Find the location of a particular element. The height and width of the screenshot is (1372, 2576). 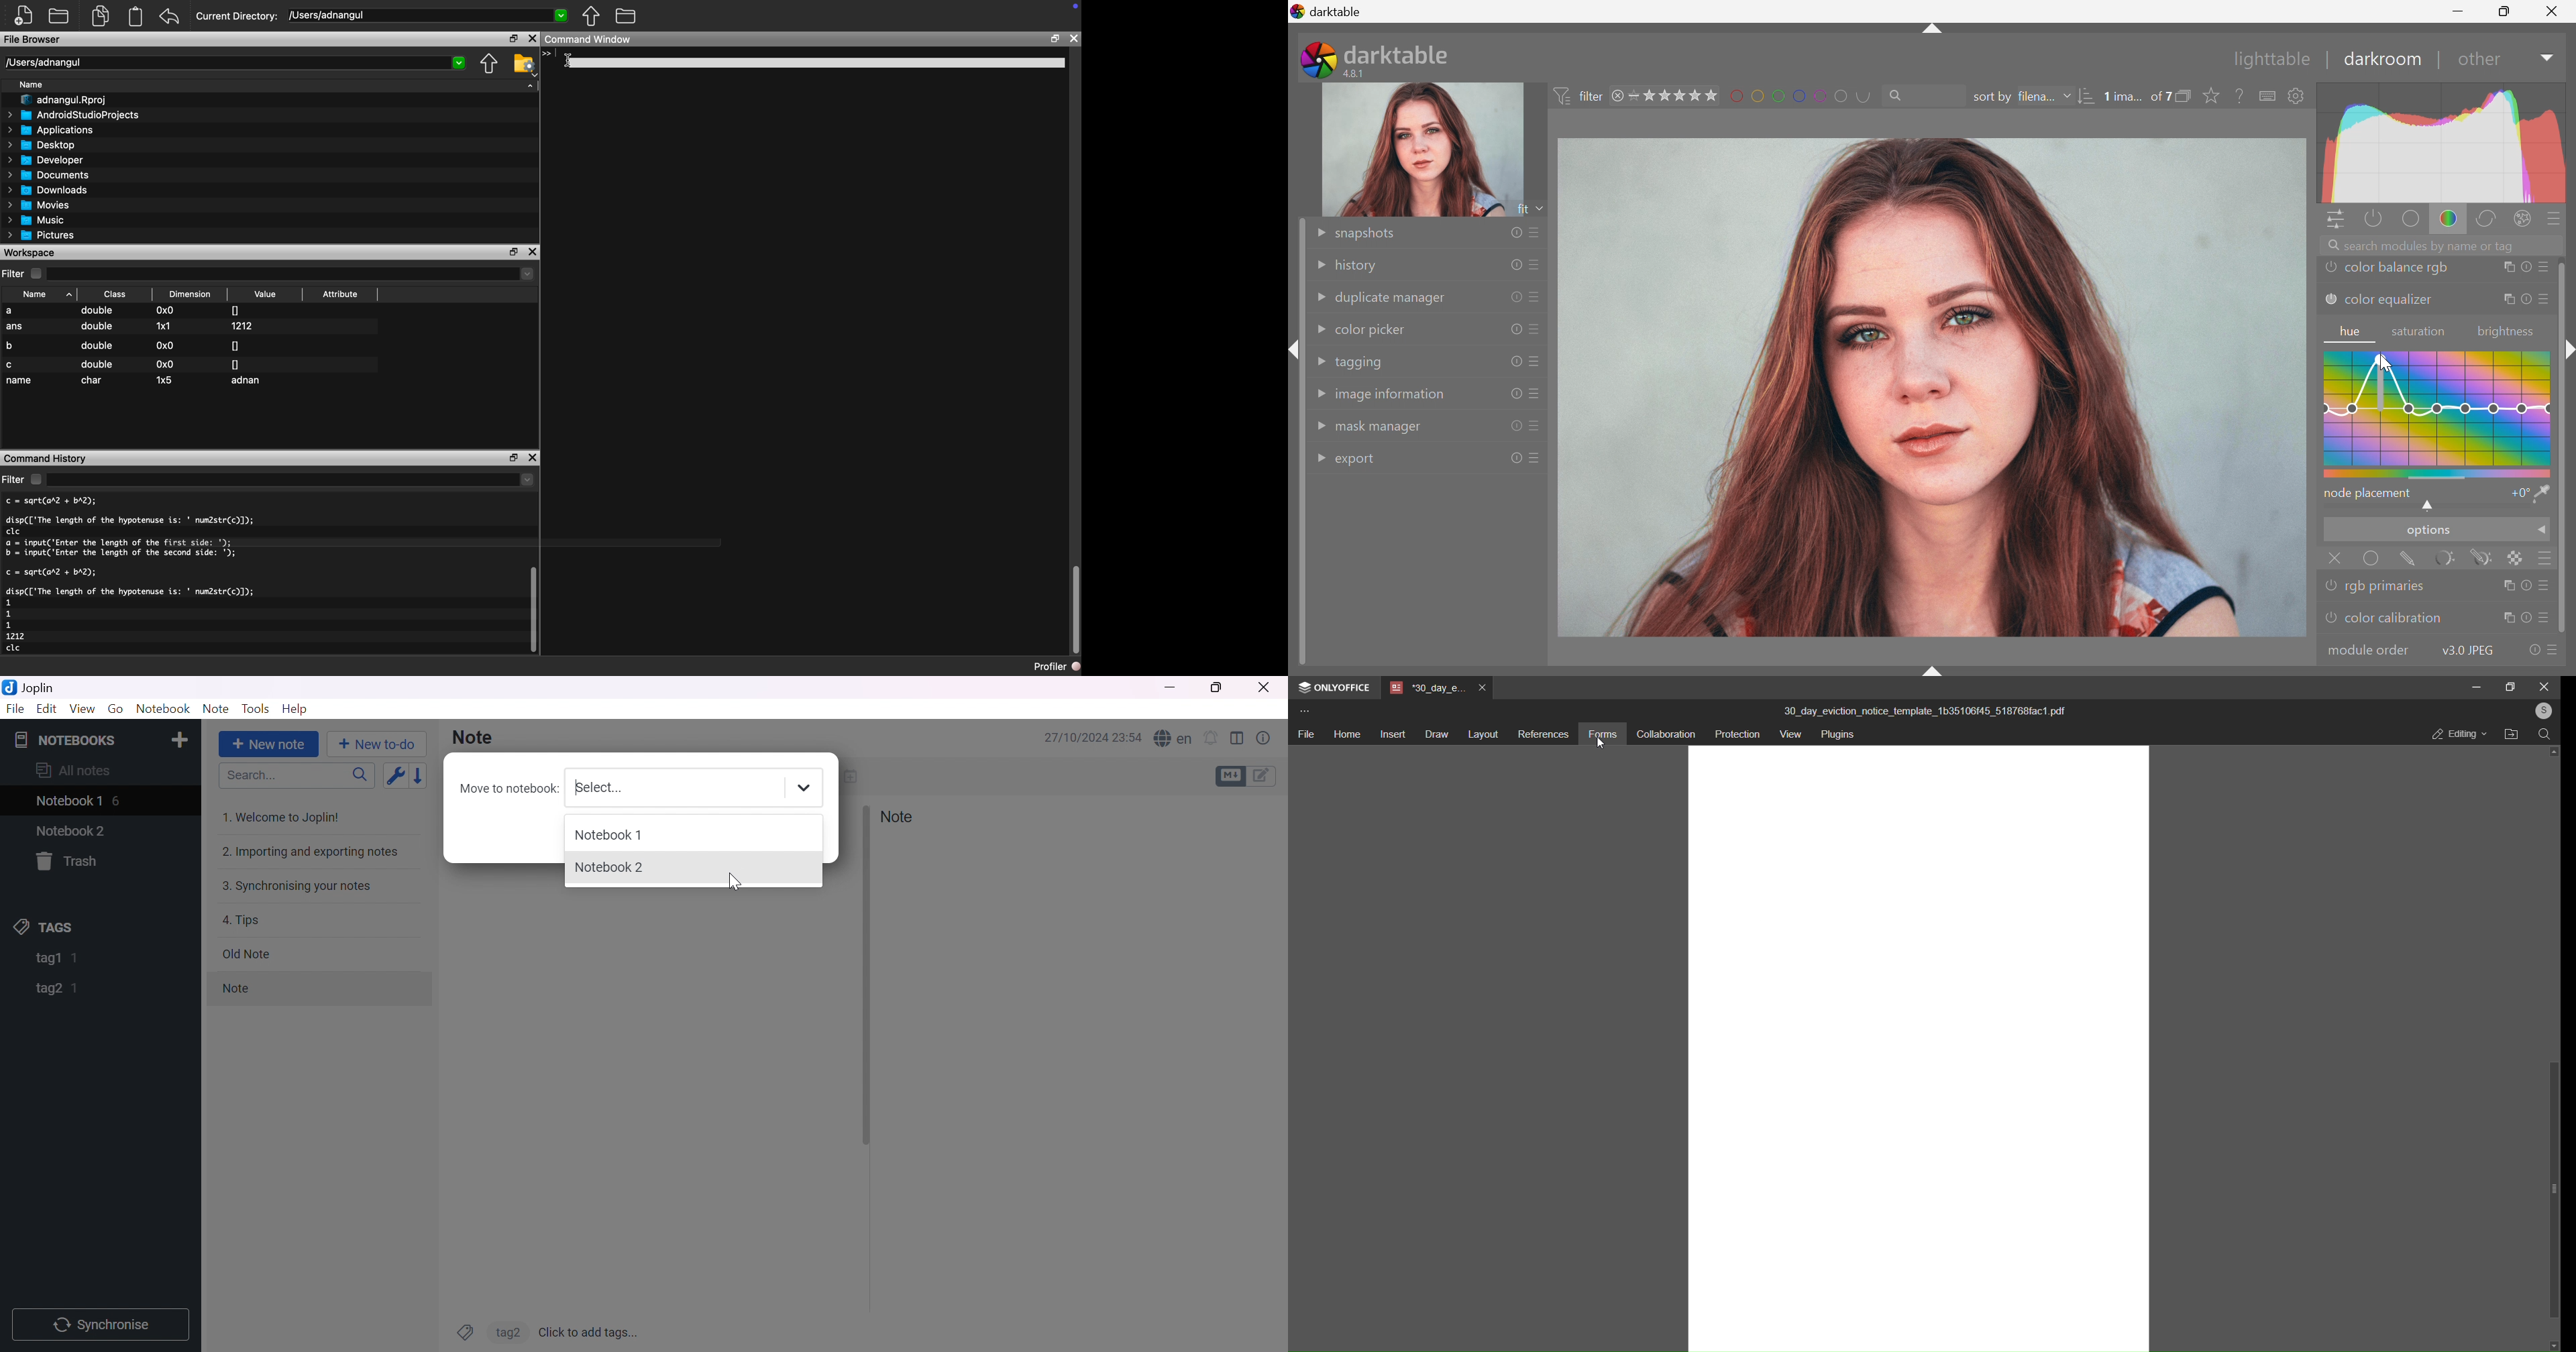

Tags is located at coordinates (465, 1332).